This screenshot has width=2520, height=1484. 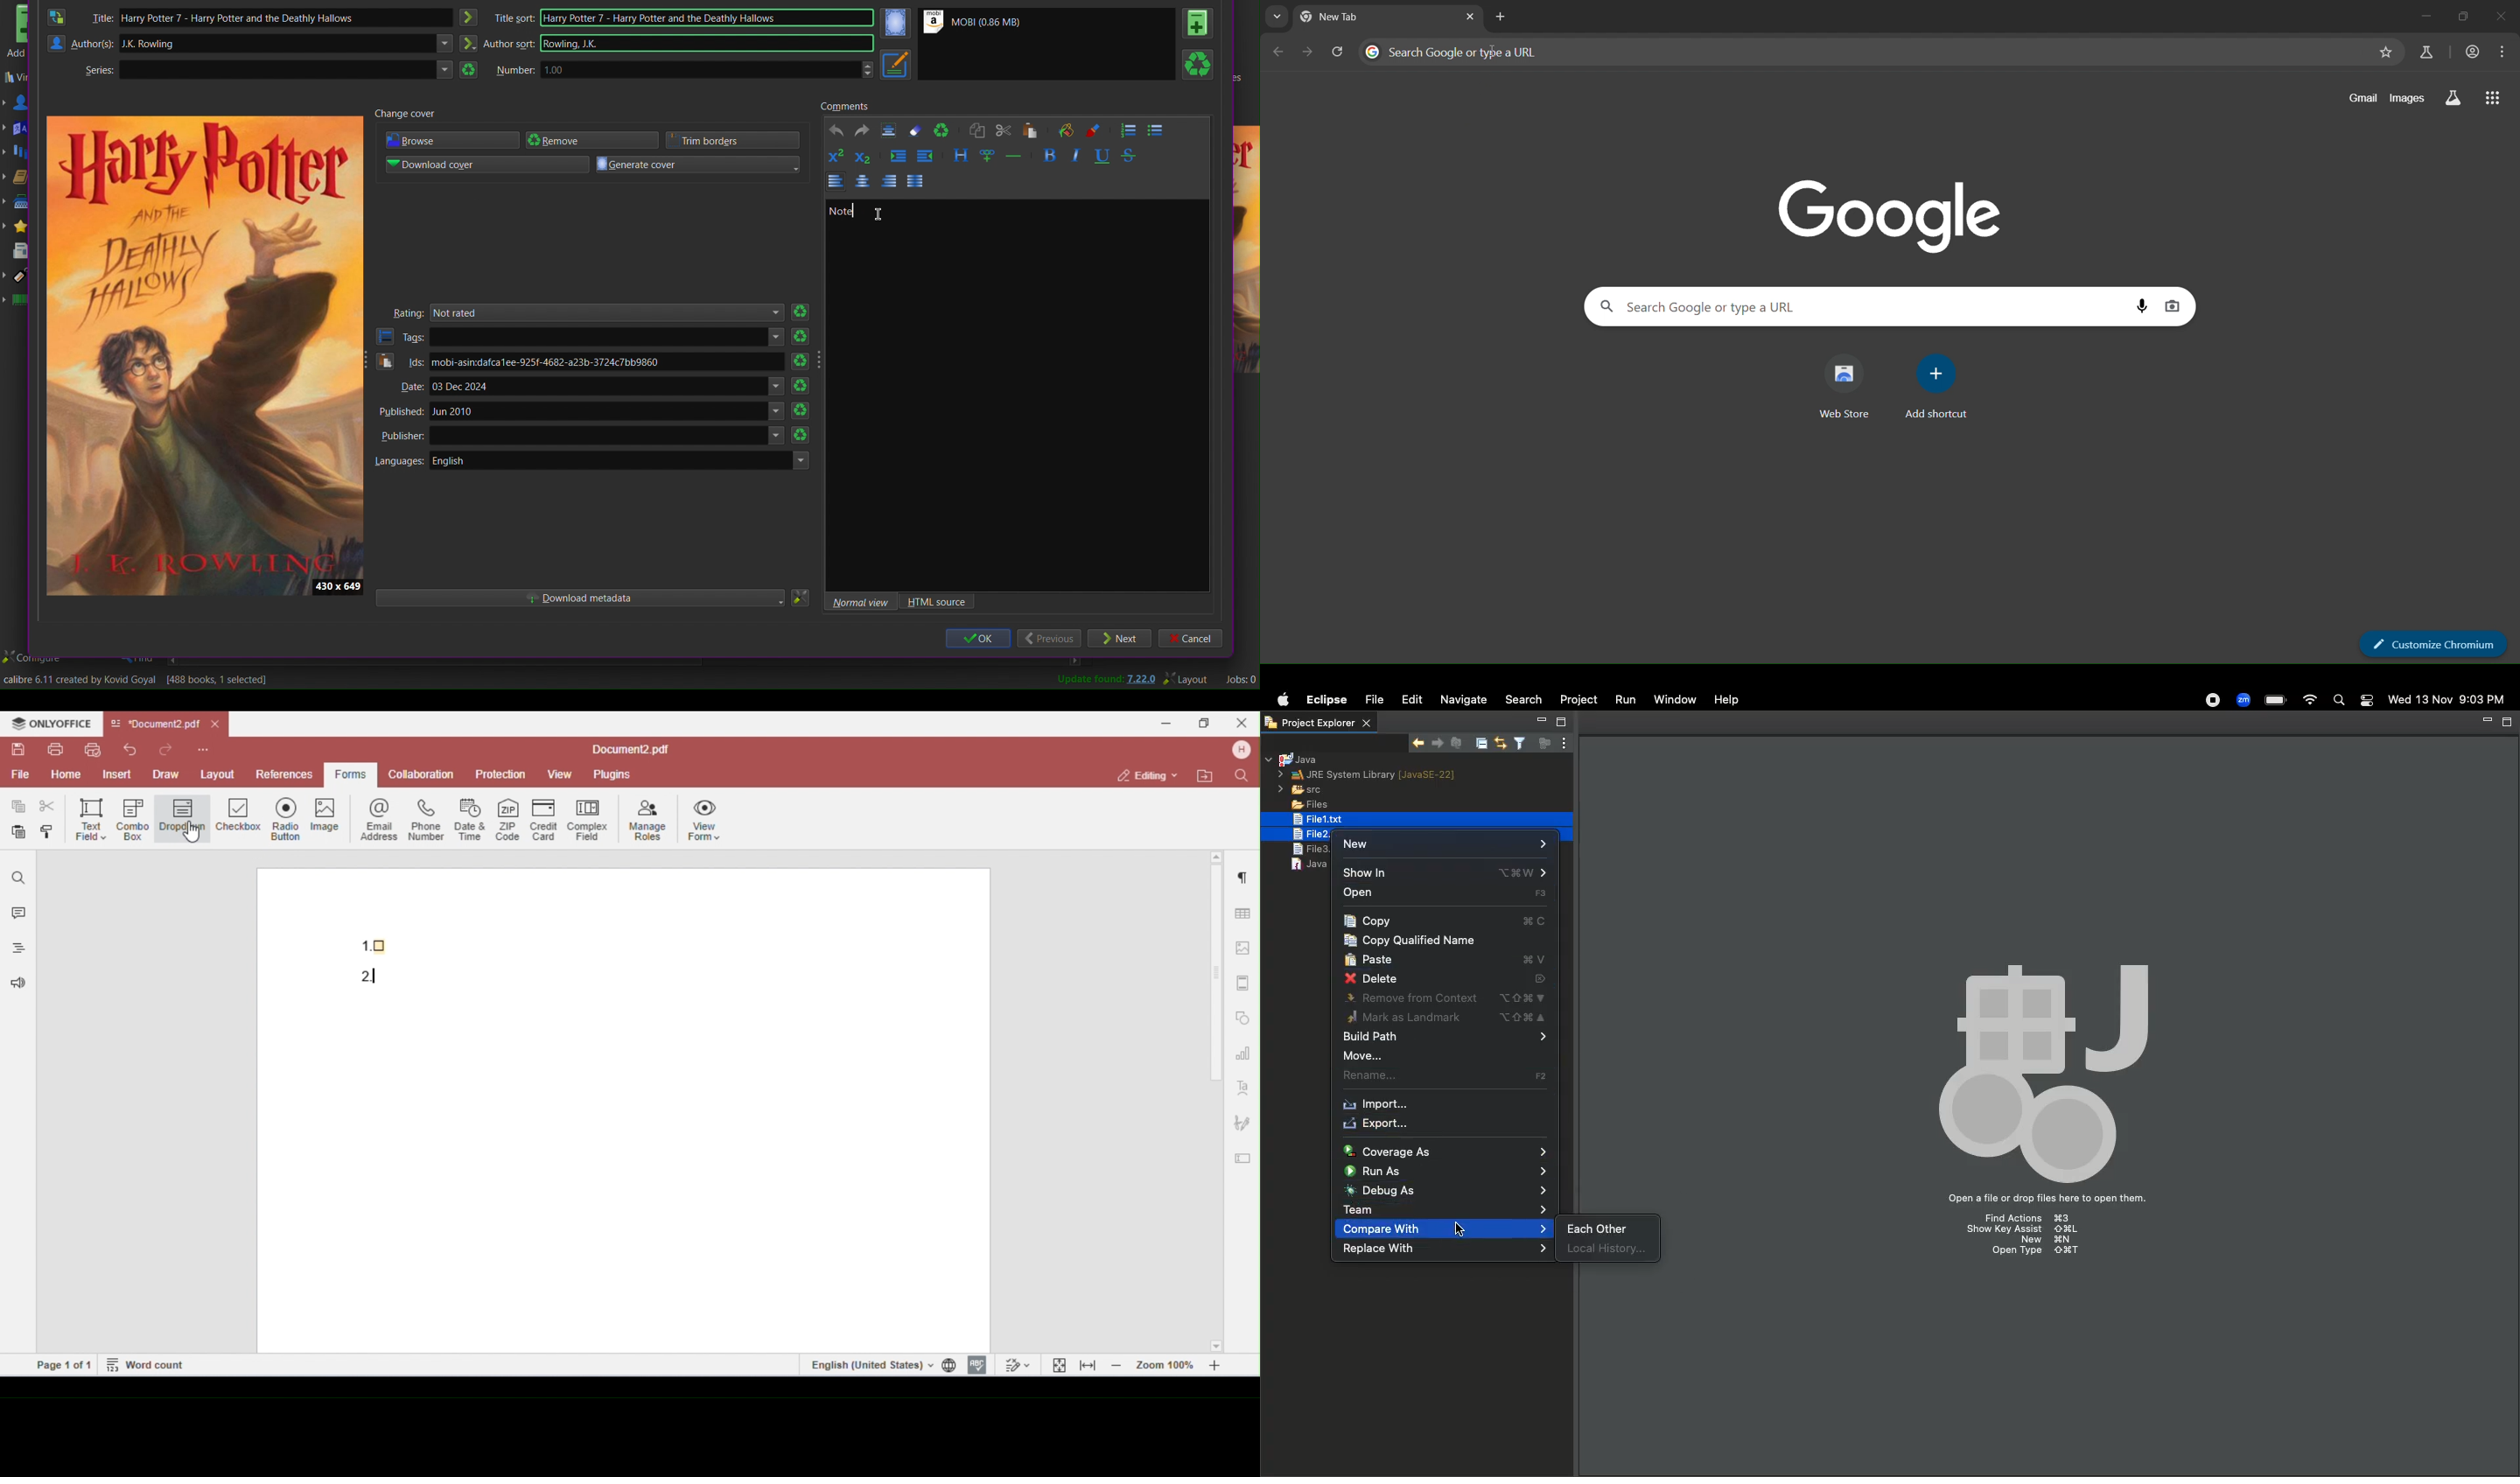 I want to click on Metadata, so click(x=897, y=64).